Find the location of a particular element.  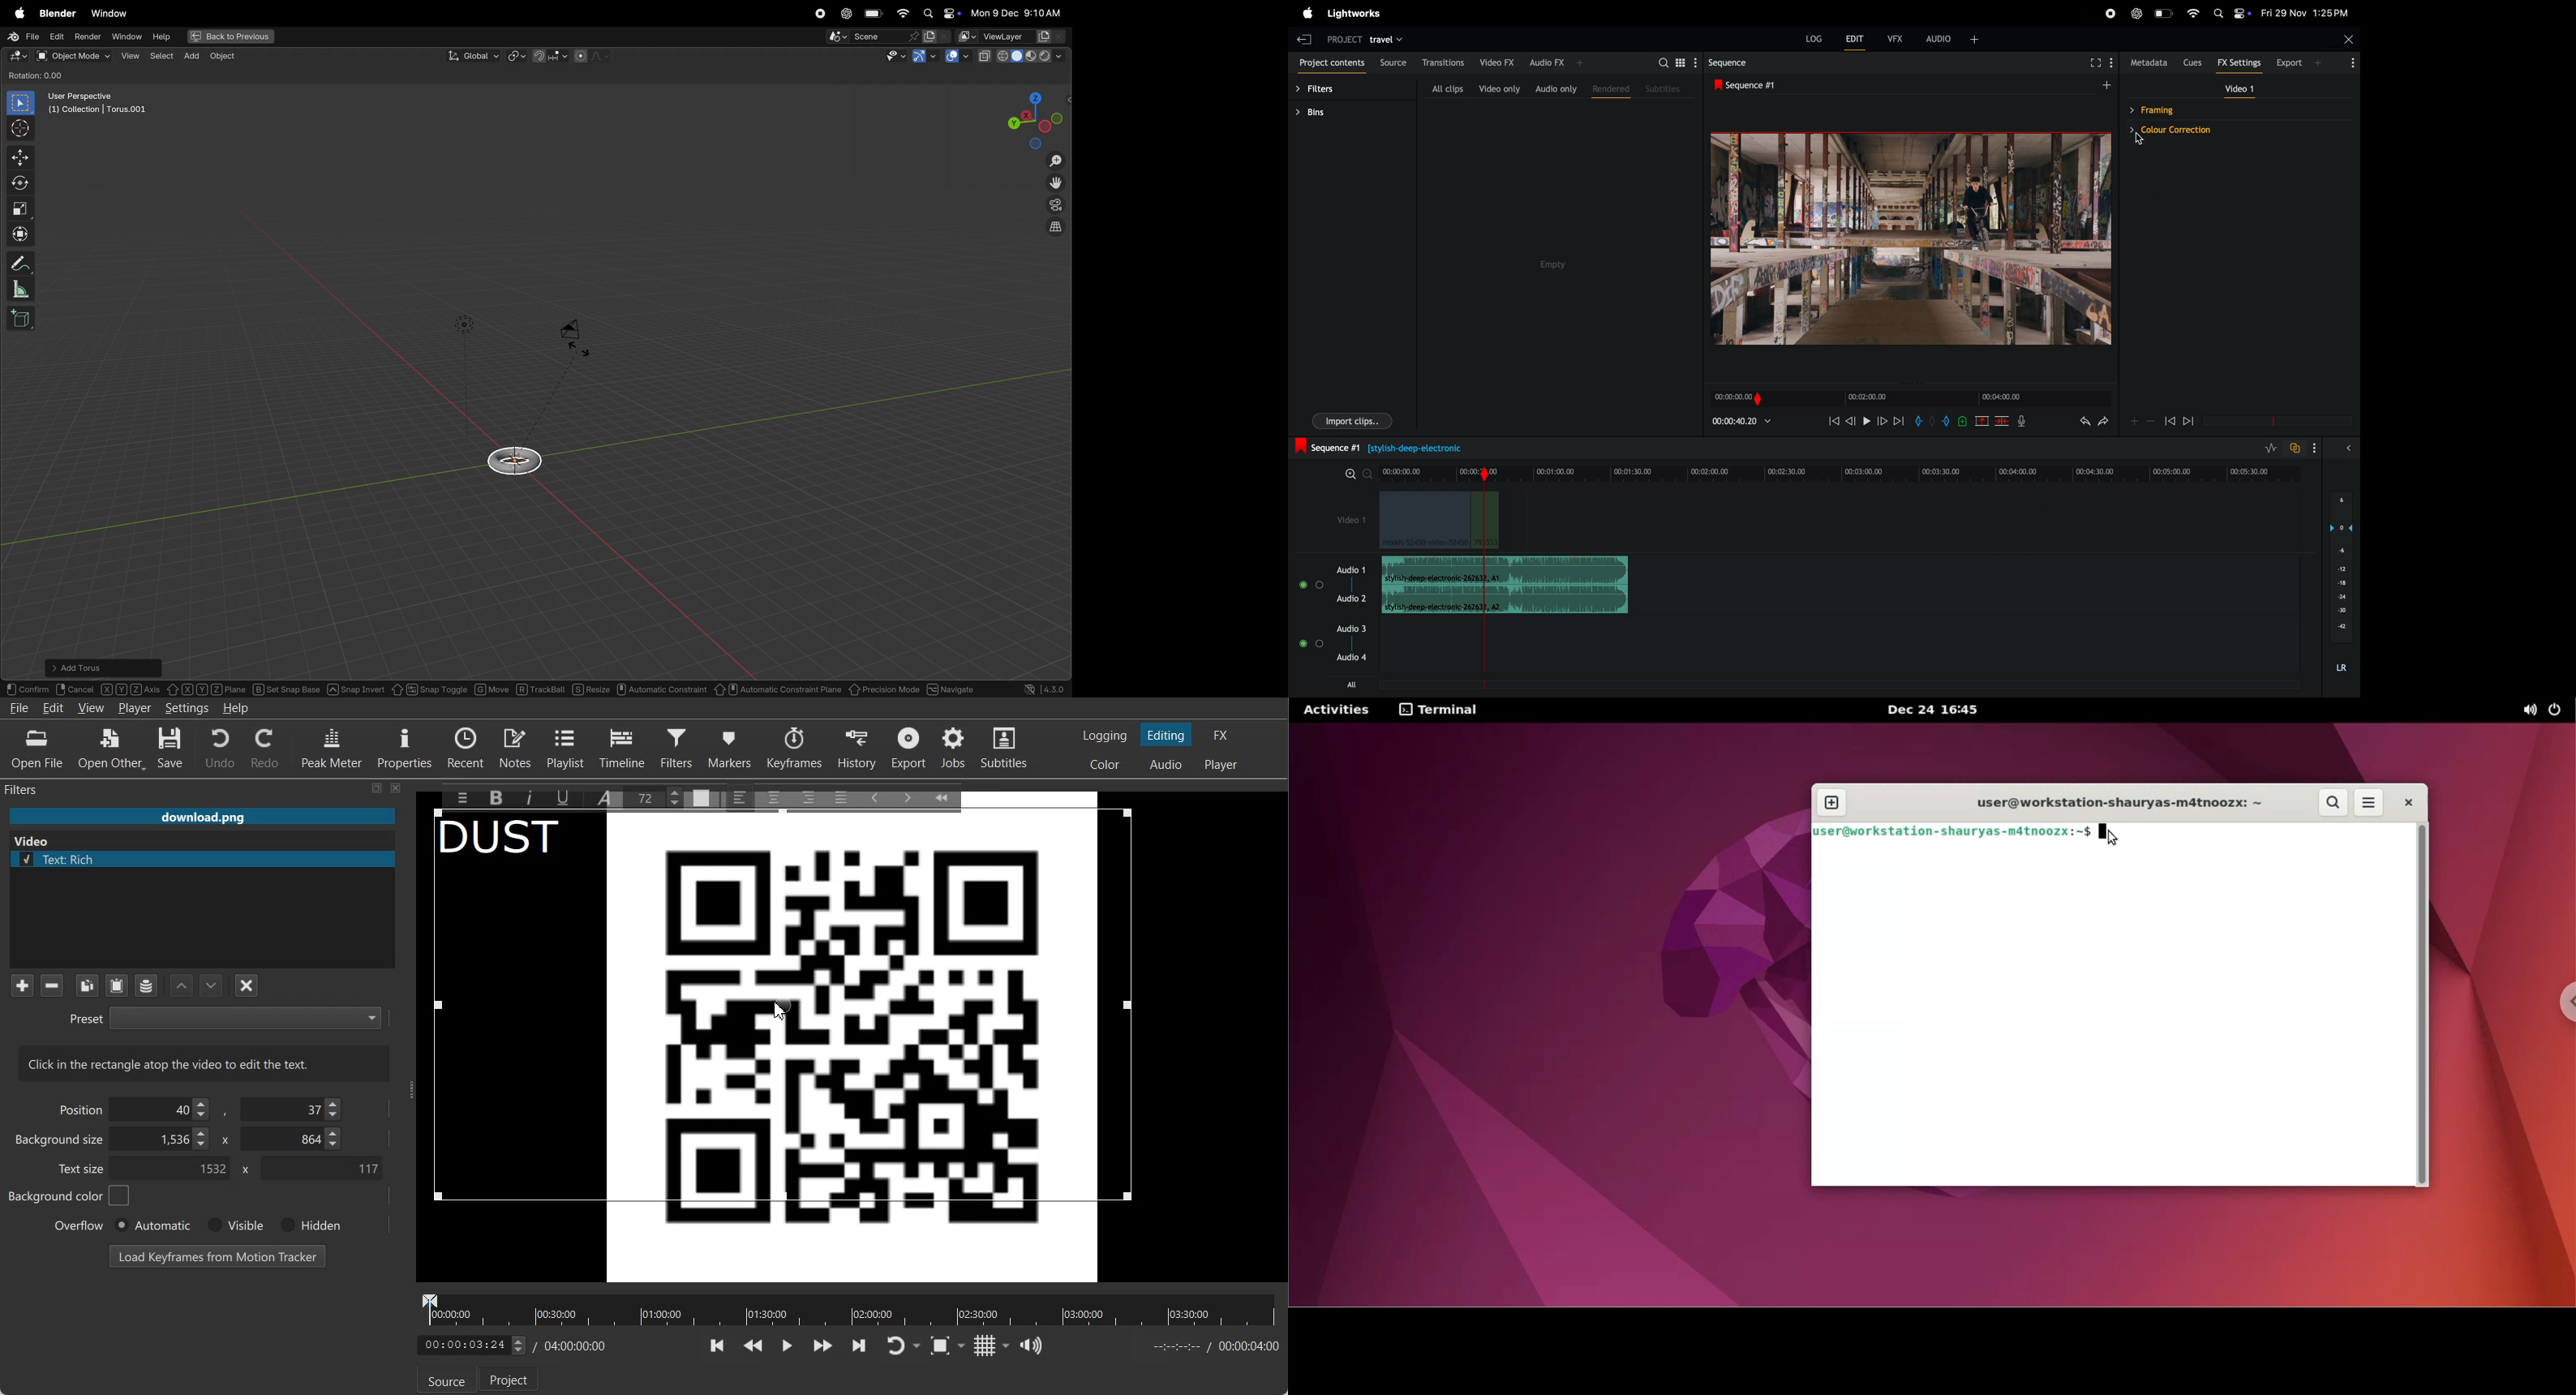

rewind is located at coordinates (2170, 421).